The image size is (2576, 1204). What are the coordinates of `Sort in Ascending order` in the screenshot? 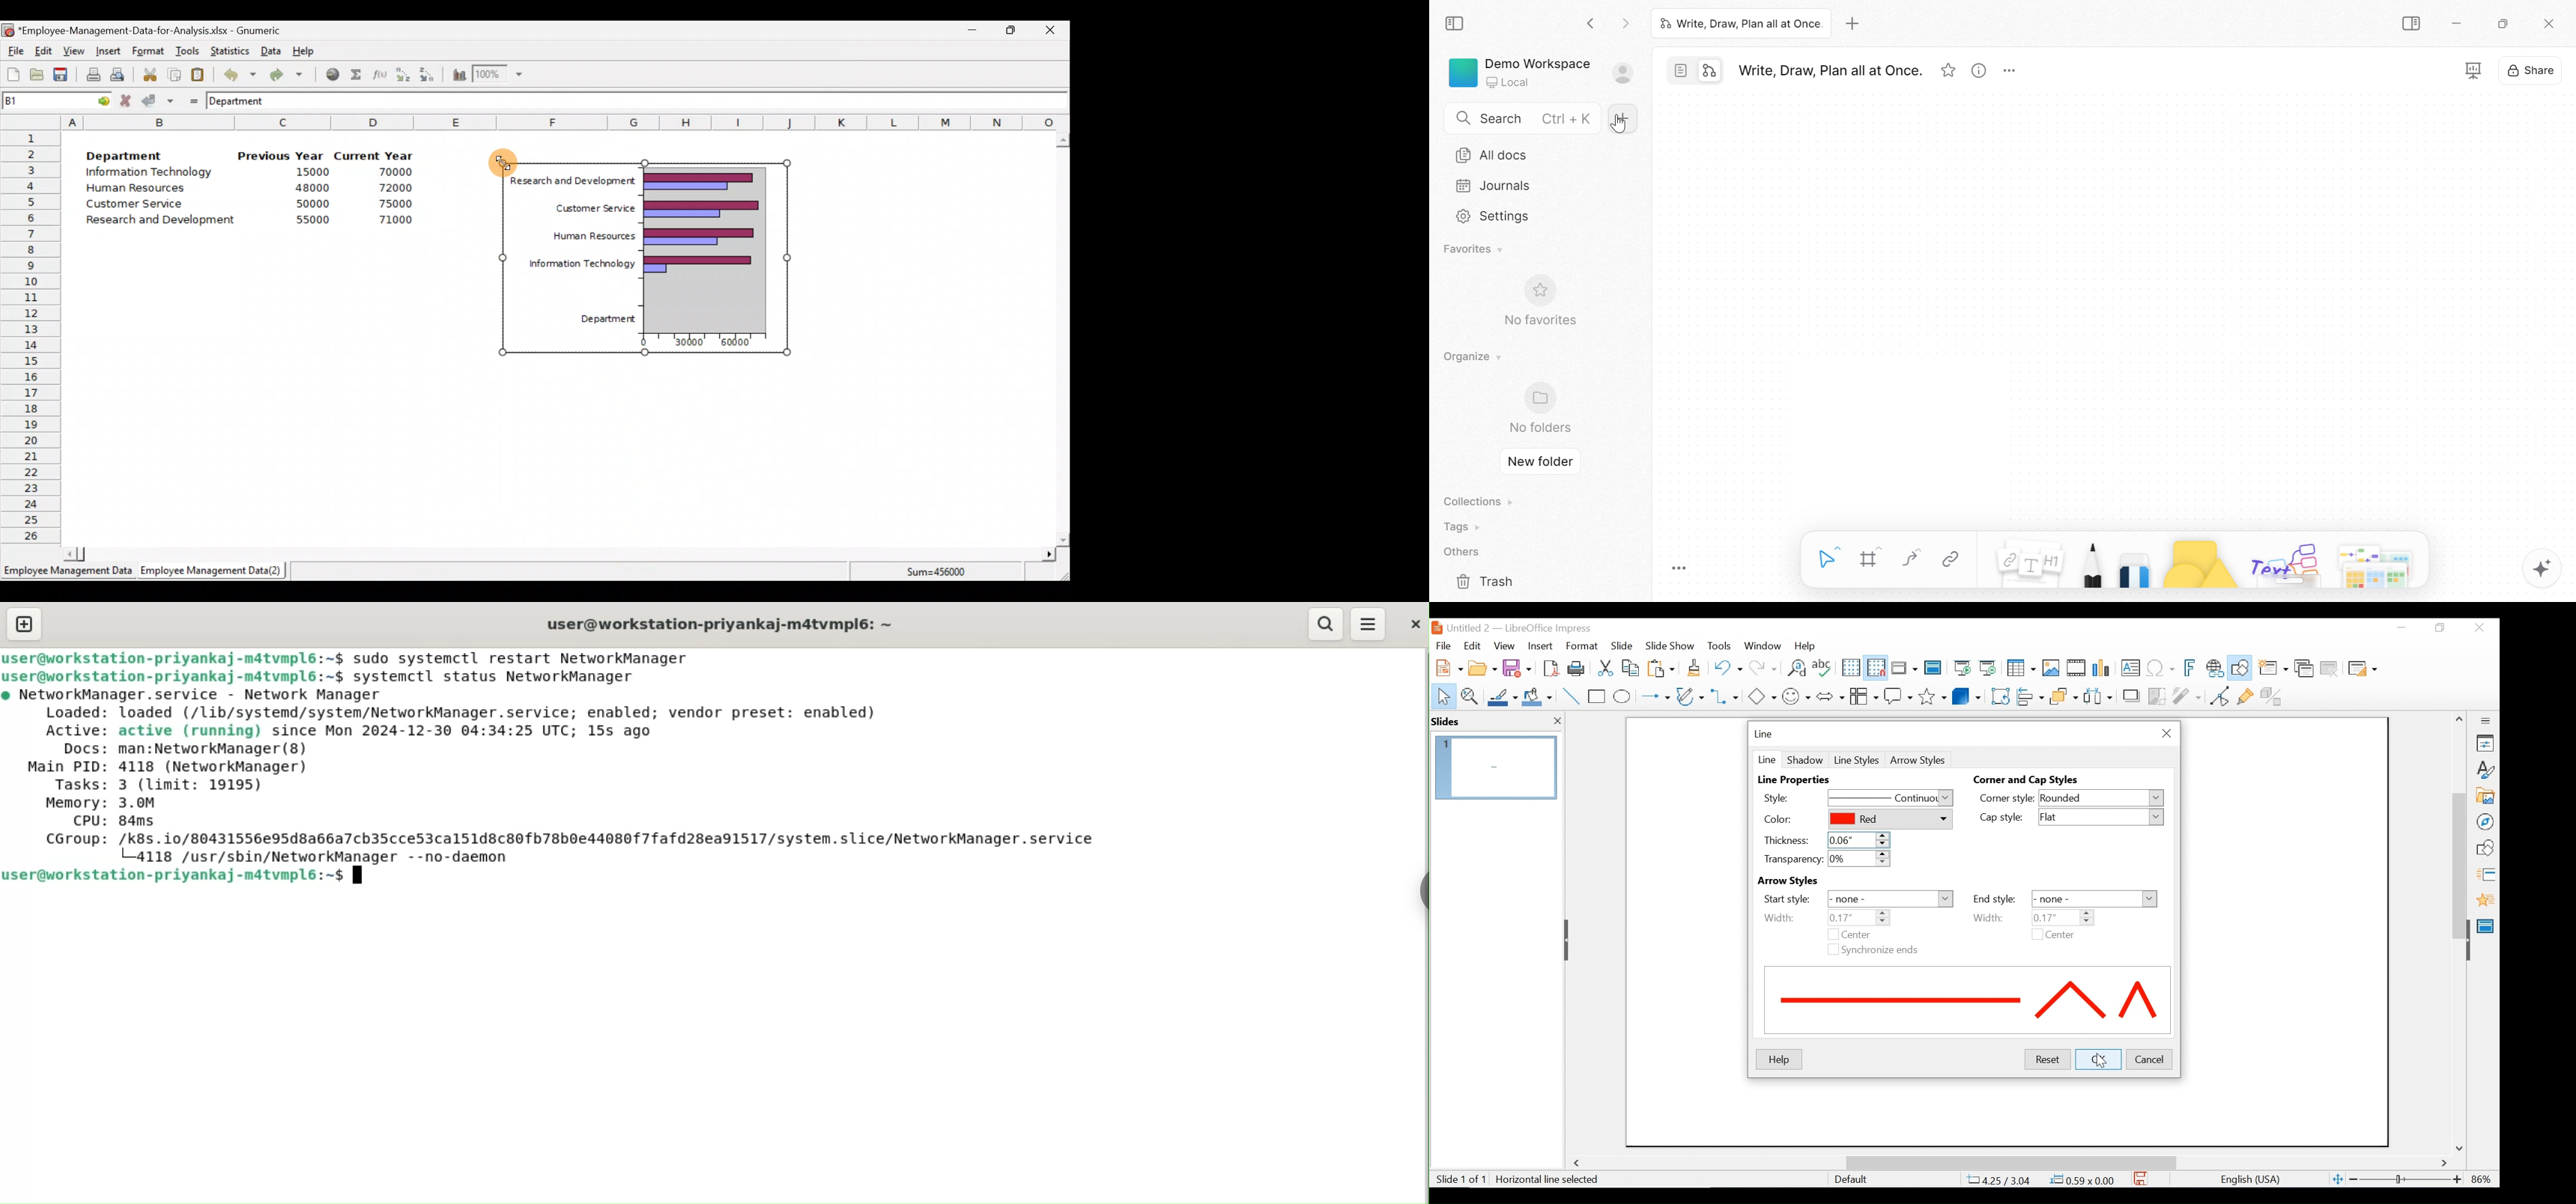 It's located at (403, 74).